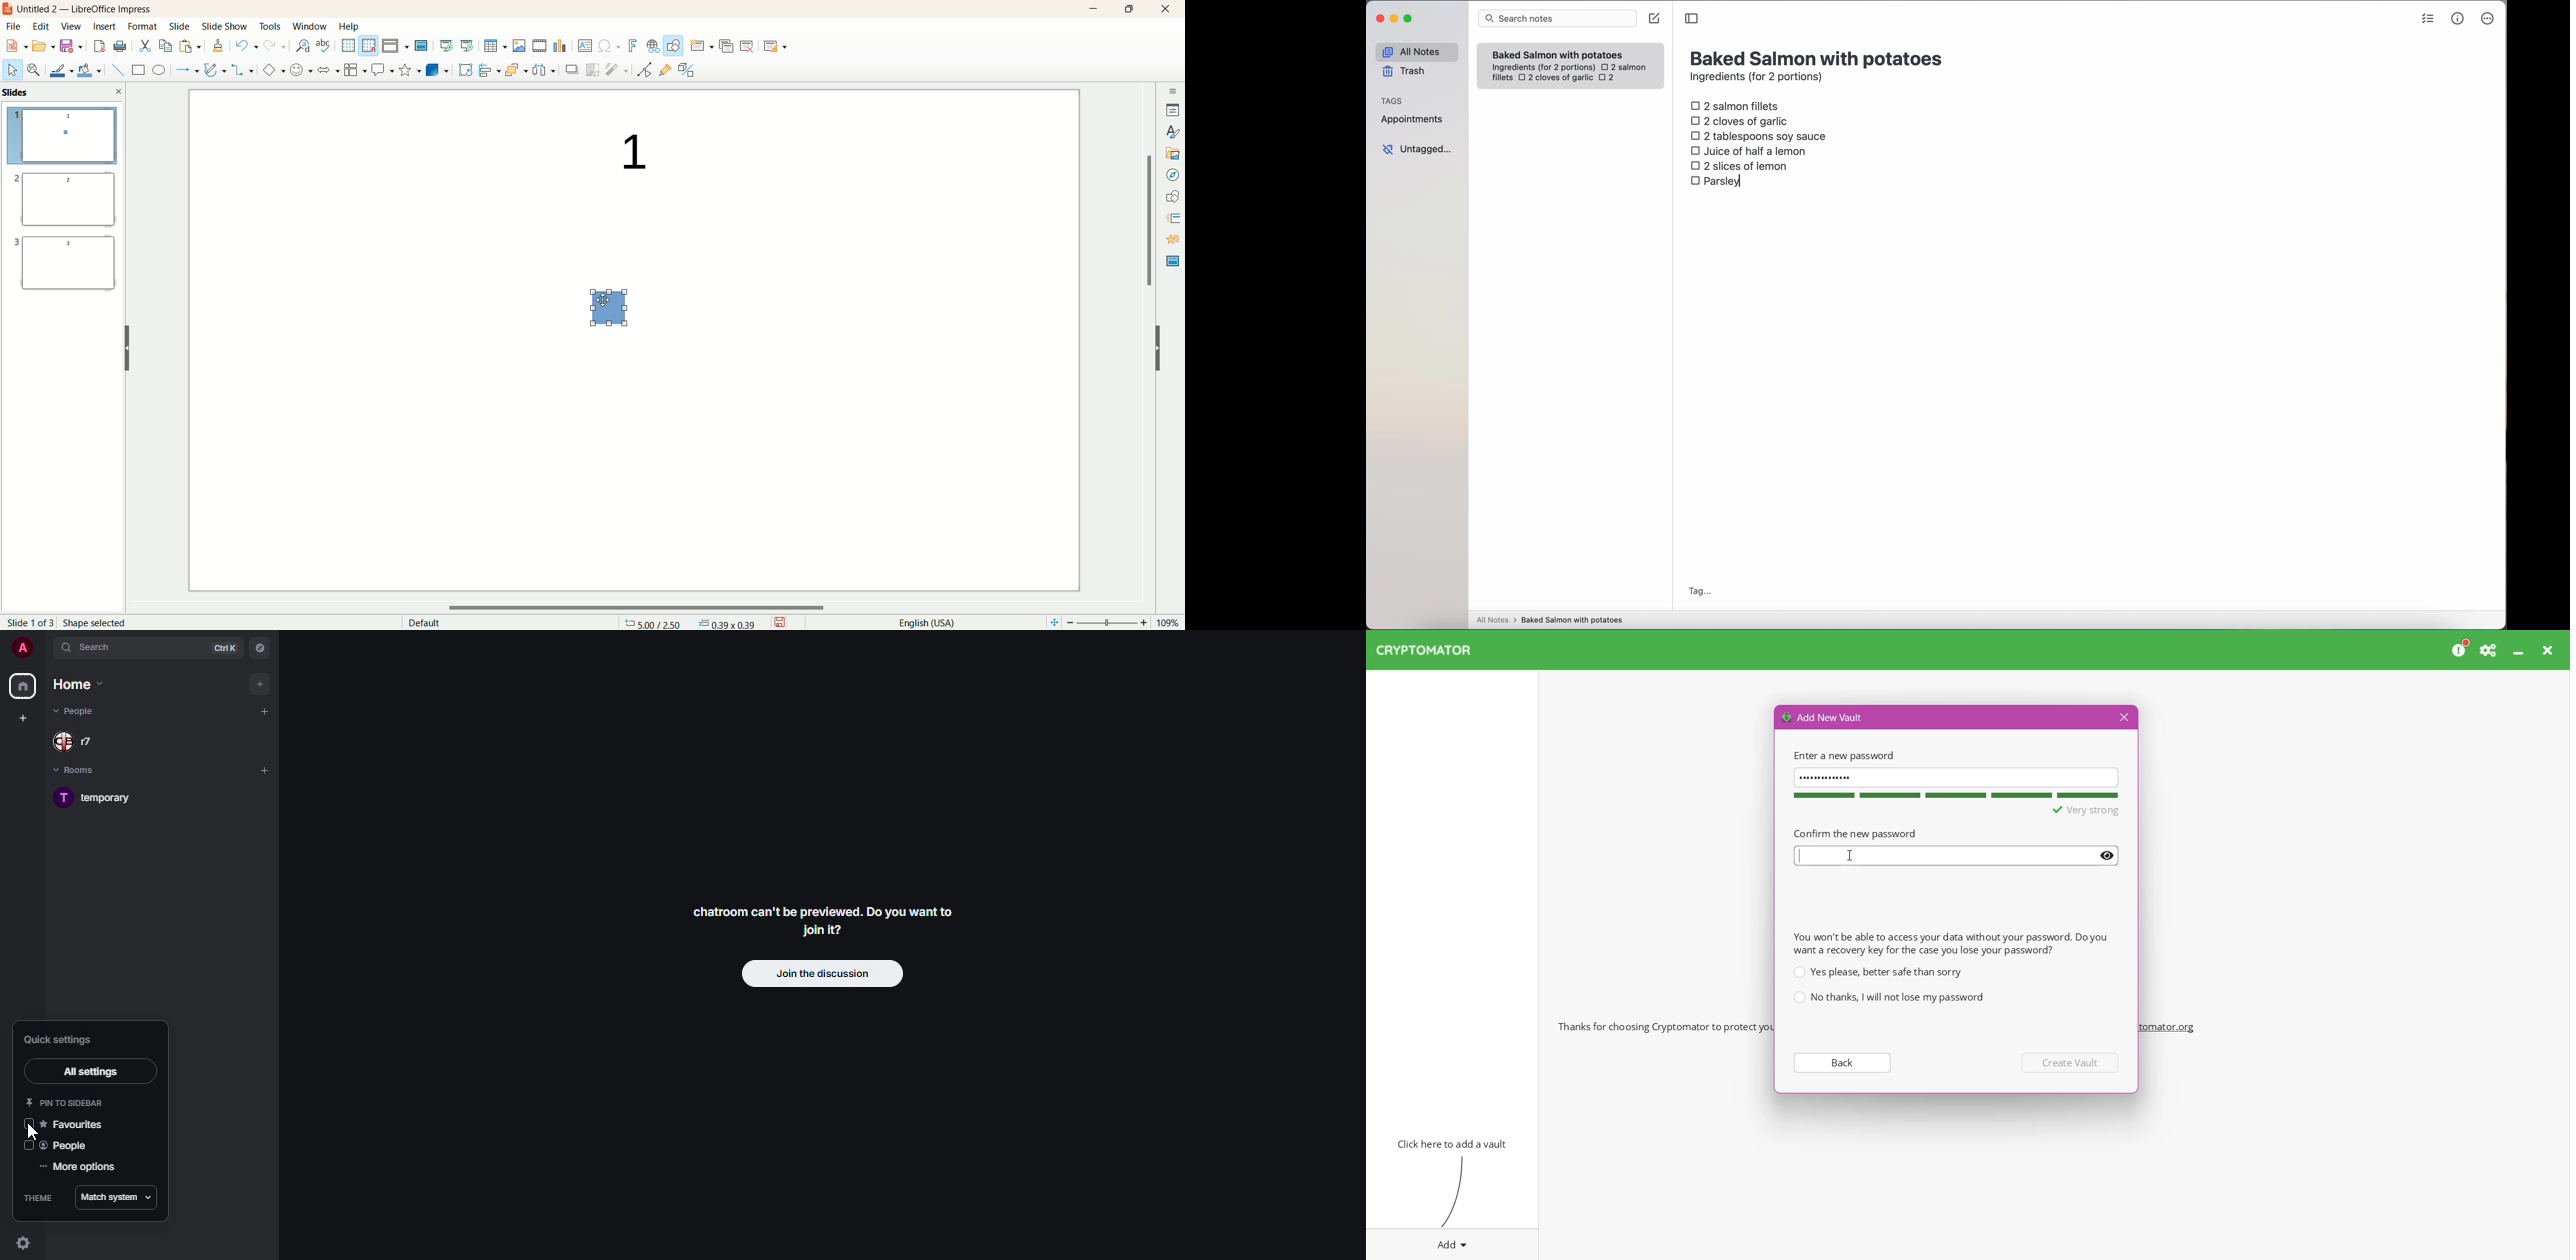  What do you see at coordinates (86, 1071) in the screenshot?
I see `all settings` at bounding box center [86, 1071].